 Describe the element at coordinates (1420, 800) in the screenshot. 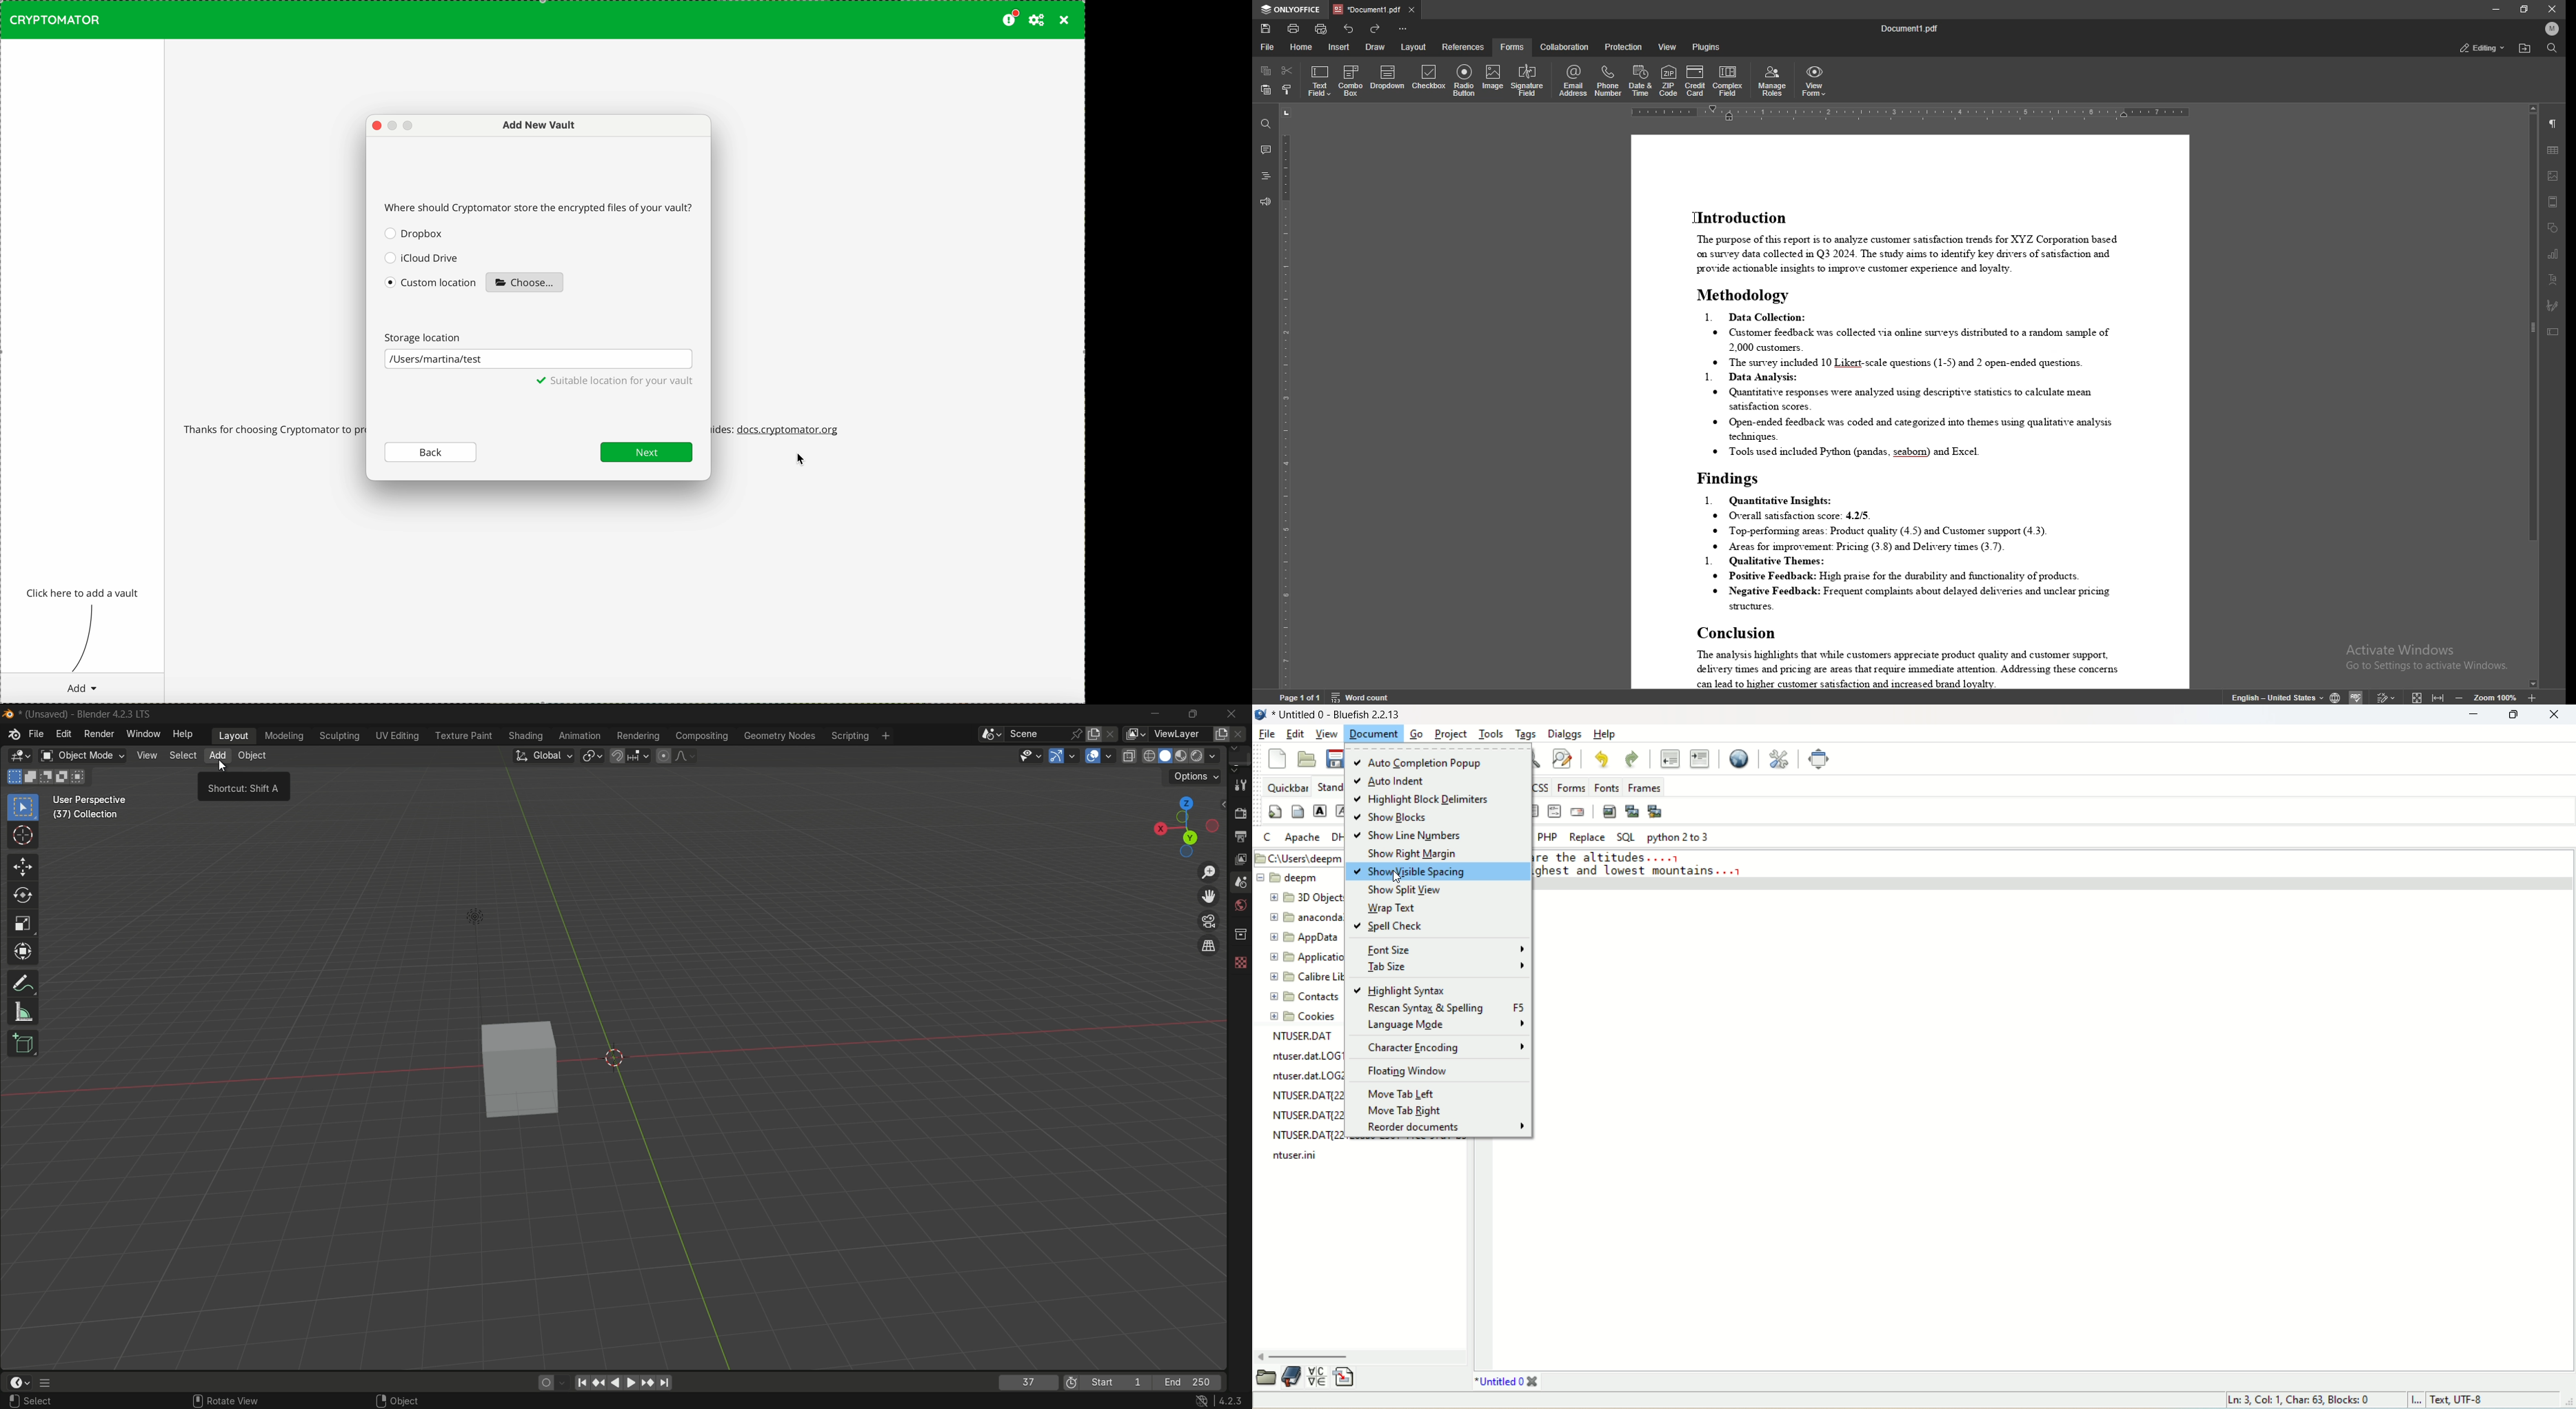

I see `highlight block delimiters` at that location.